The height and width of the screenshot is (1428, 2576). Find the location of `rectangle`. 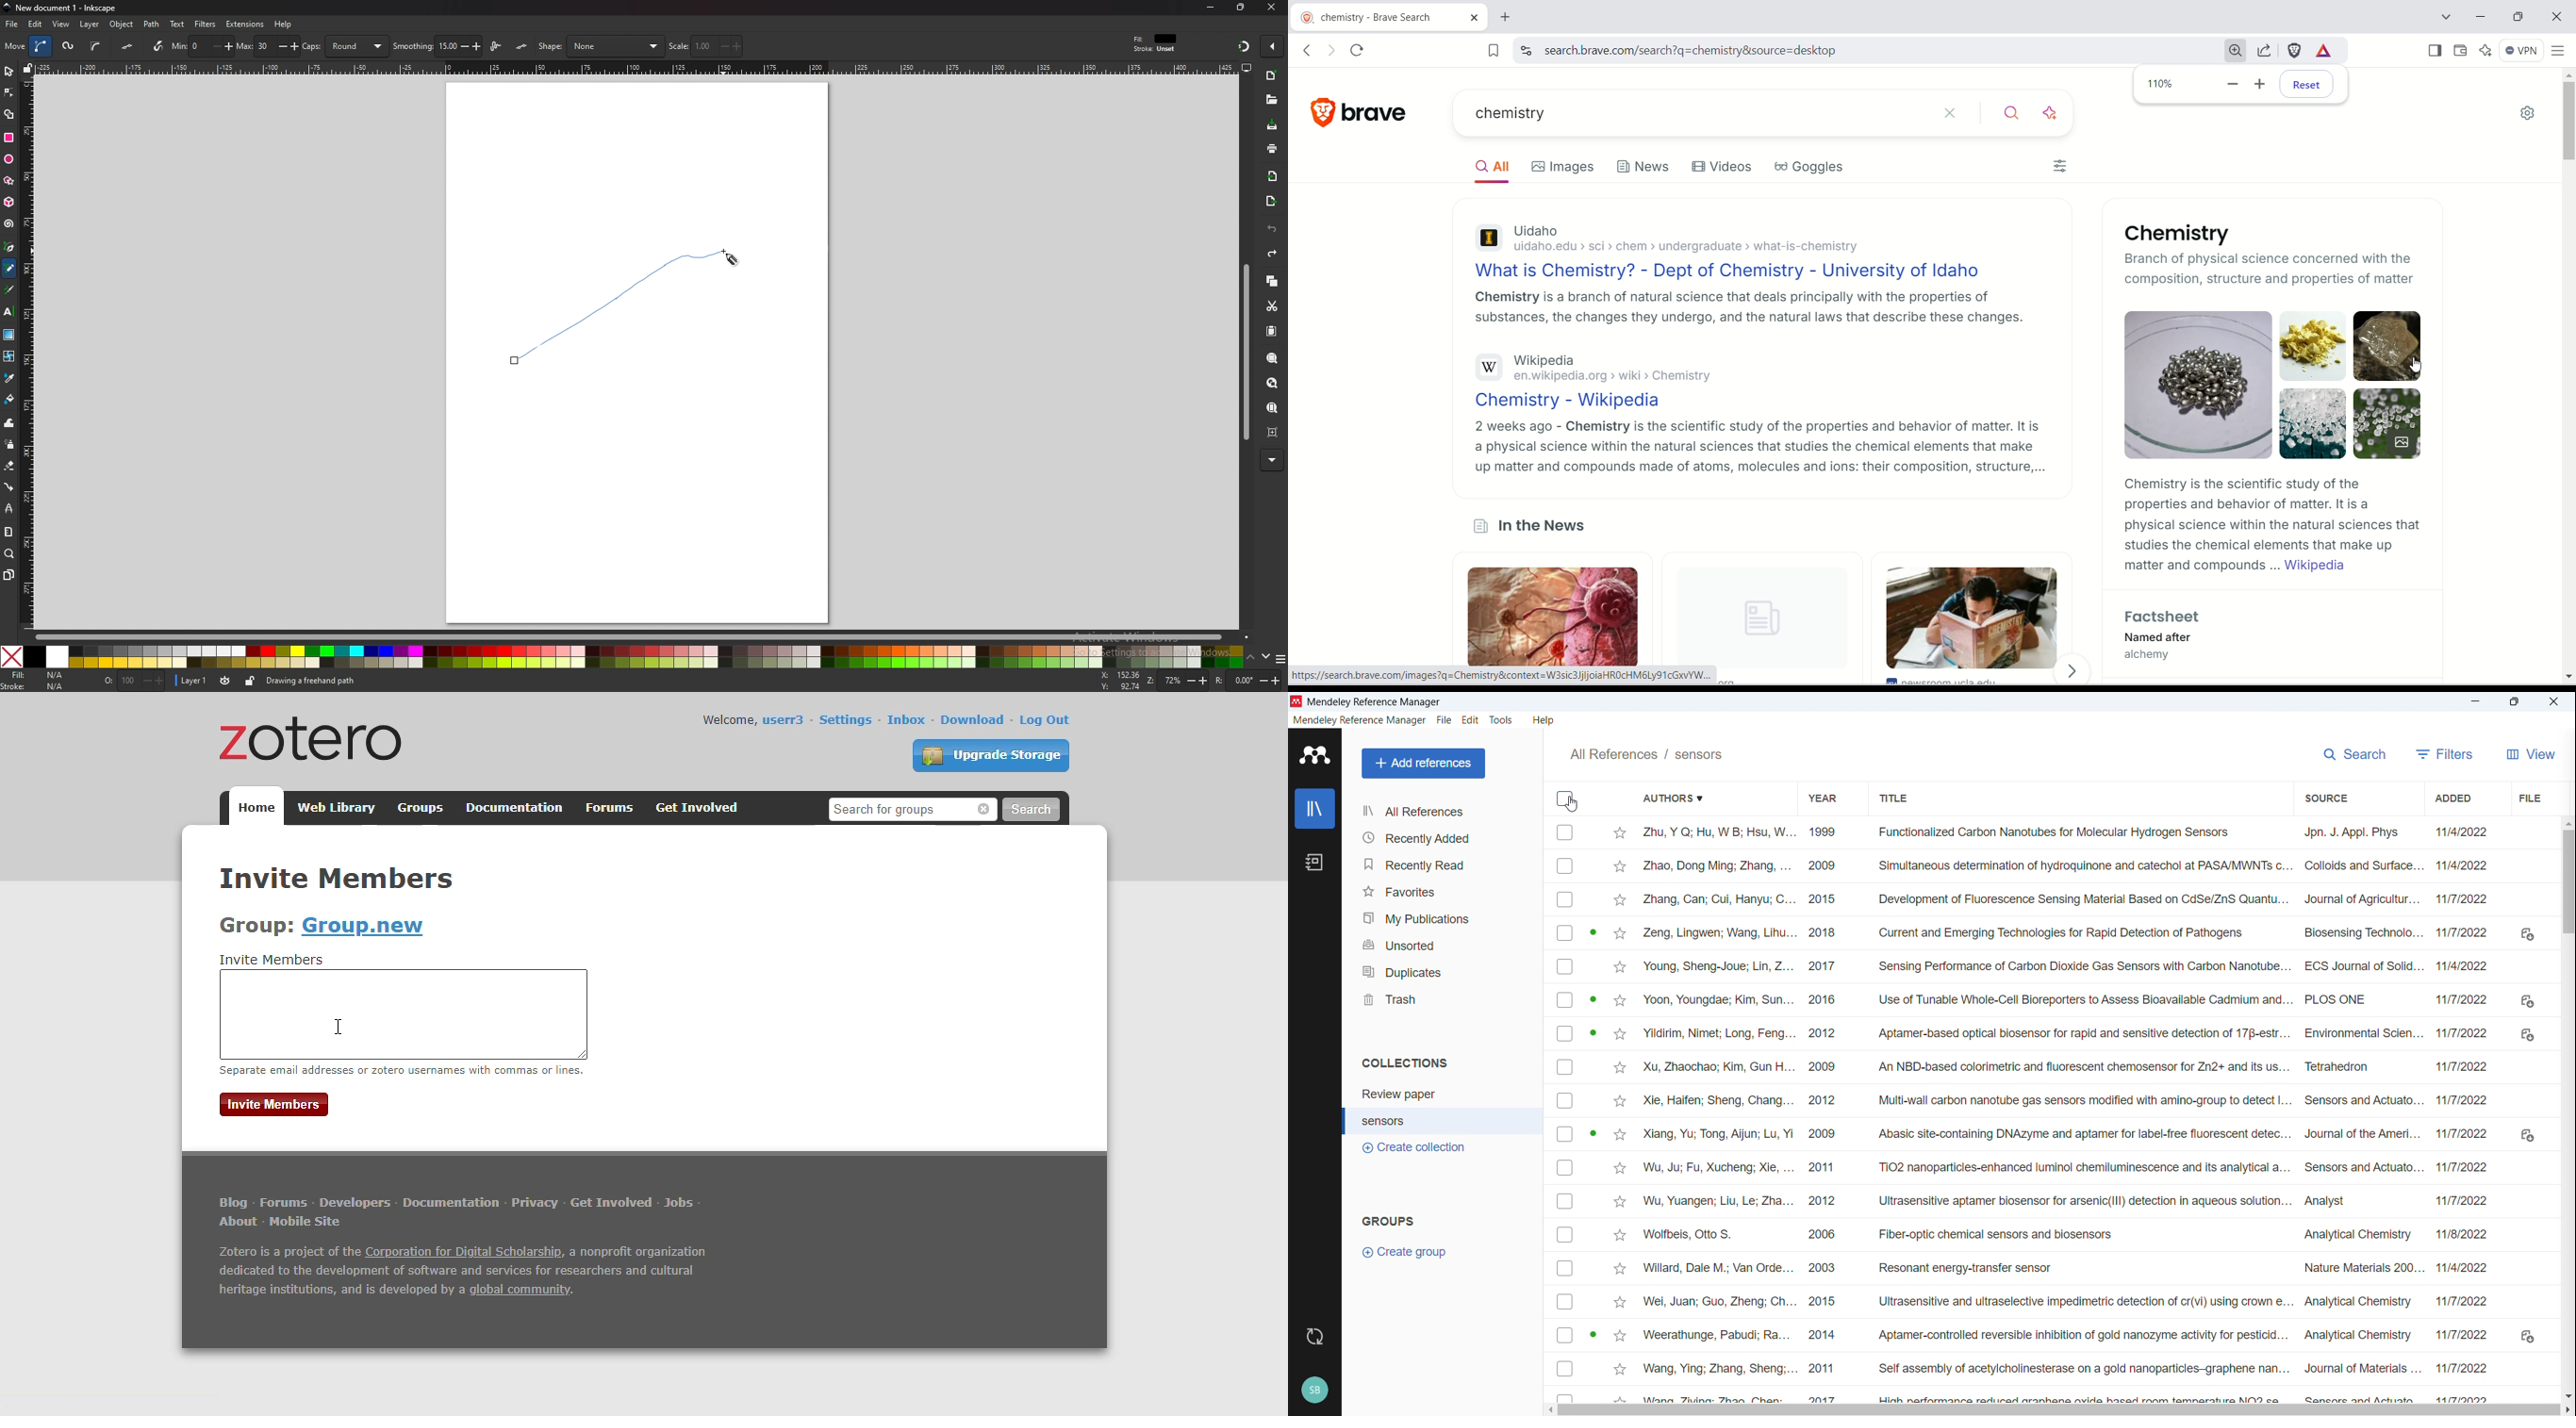

rectangle is located at coordinates (9, 137).